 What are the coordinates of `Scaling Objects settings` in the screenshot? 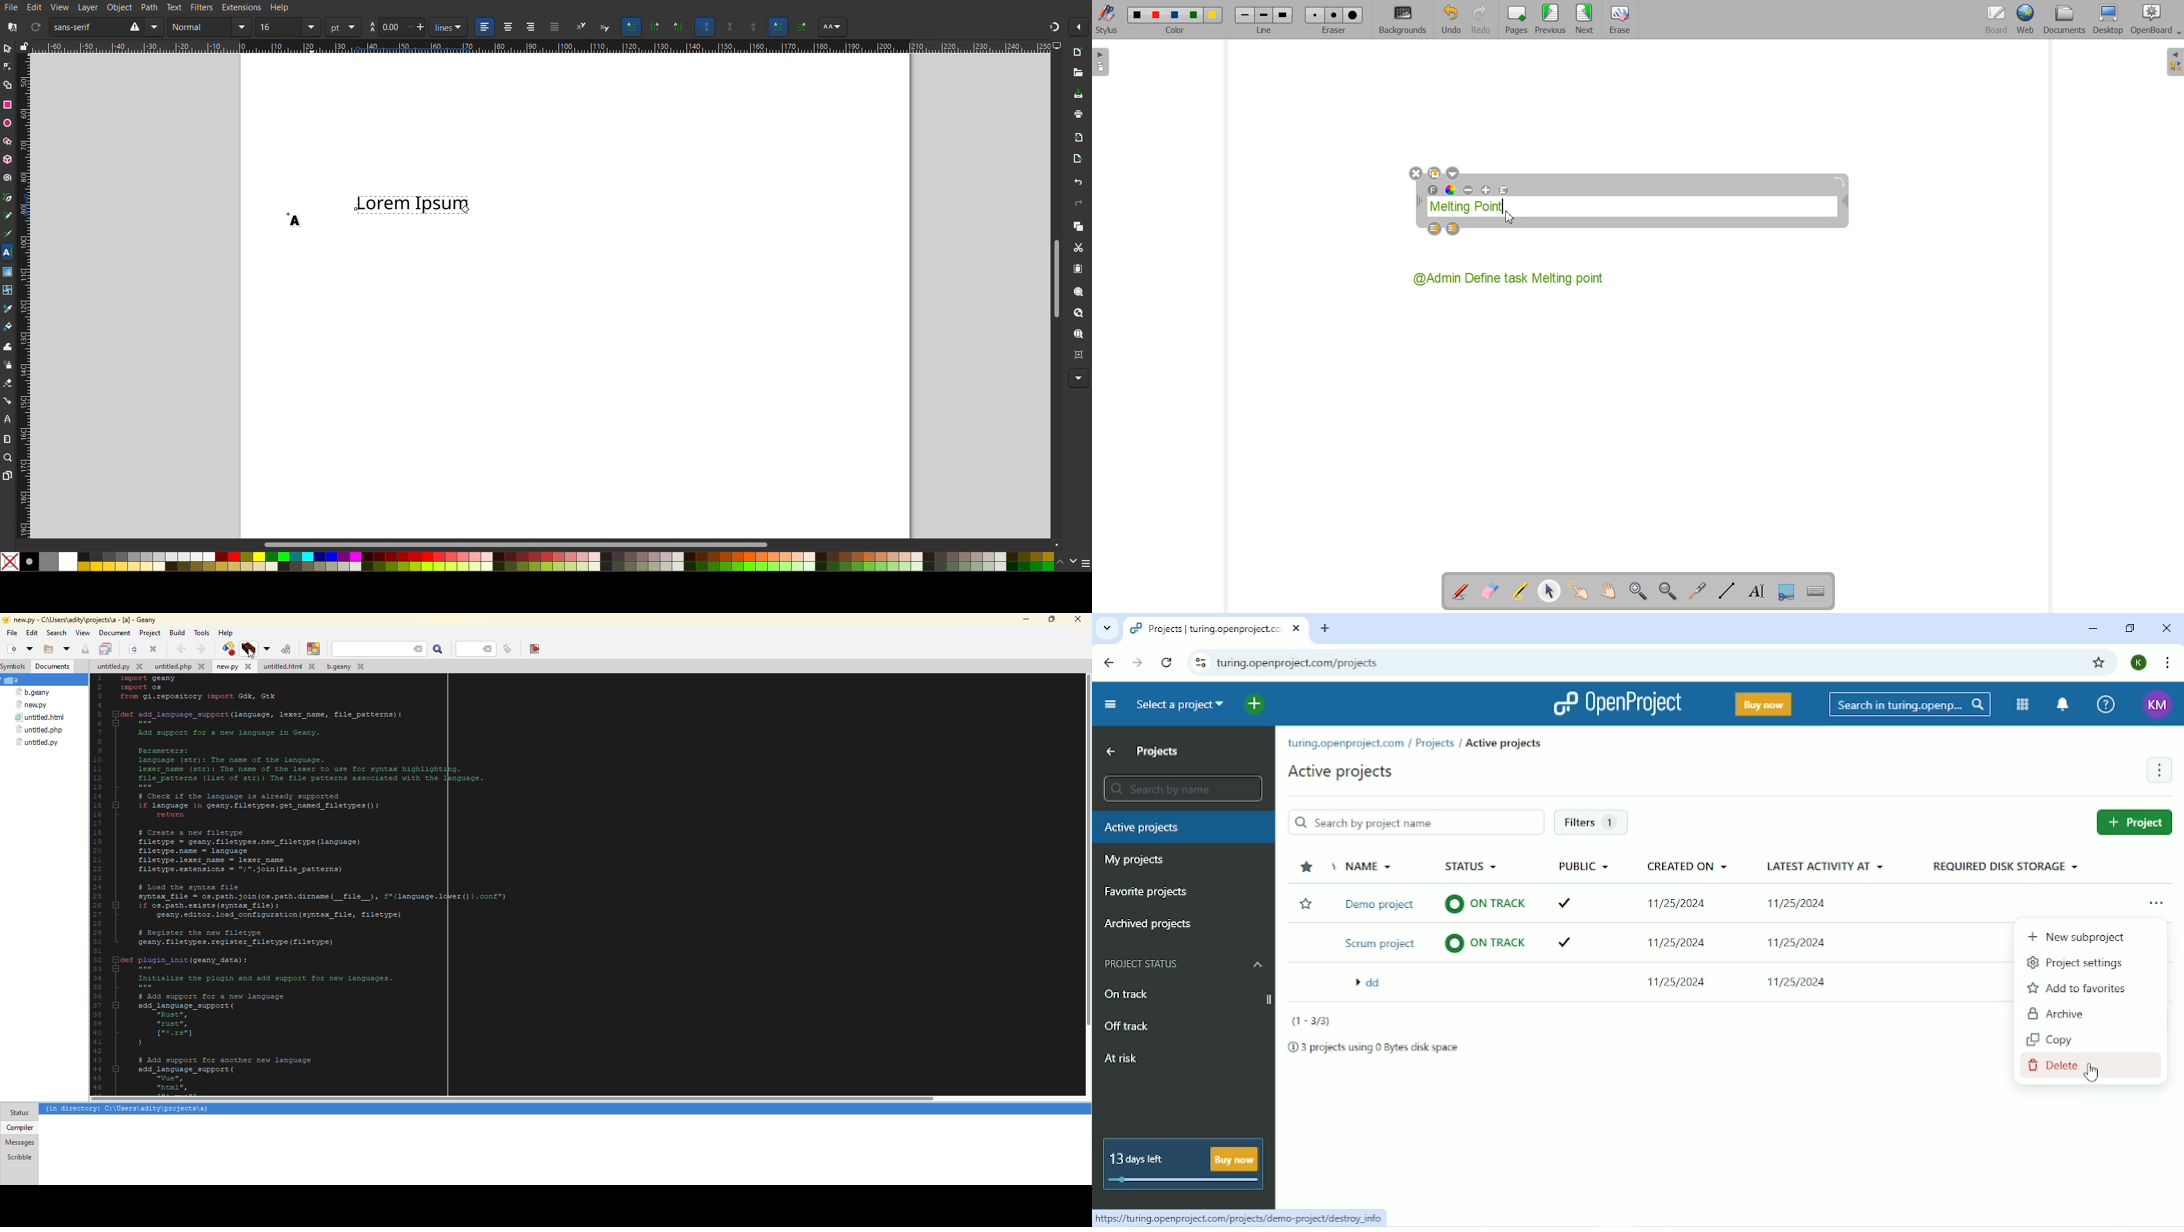 It's located at (704, 27).